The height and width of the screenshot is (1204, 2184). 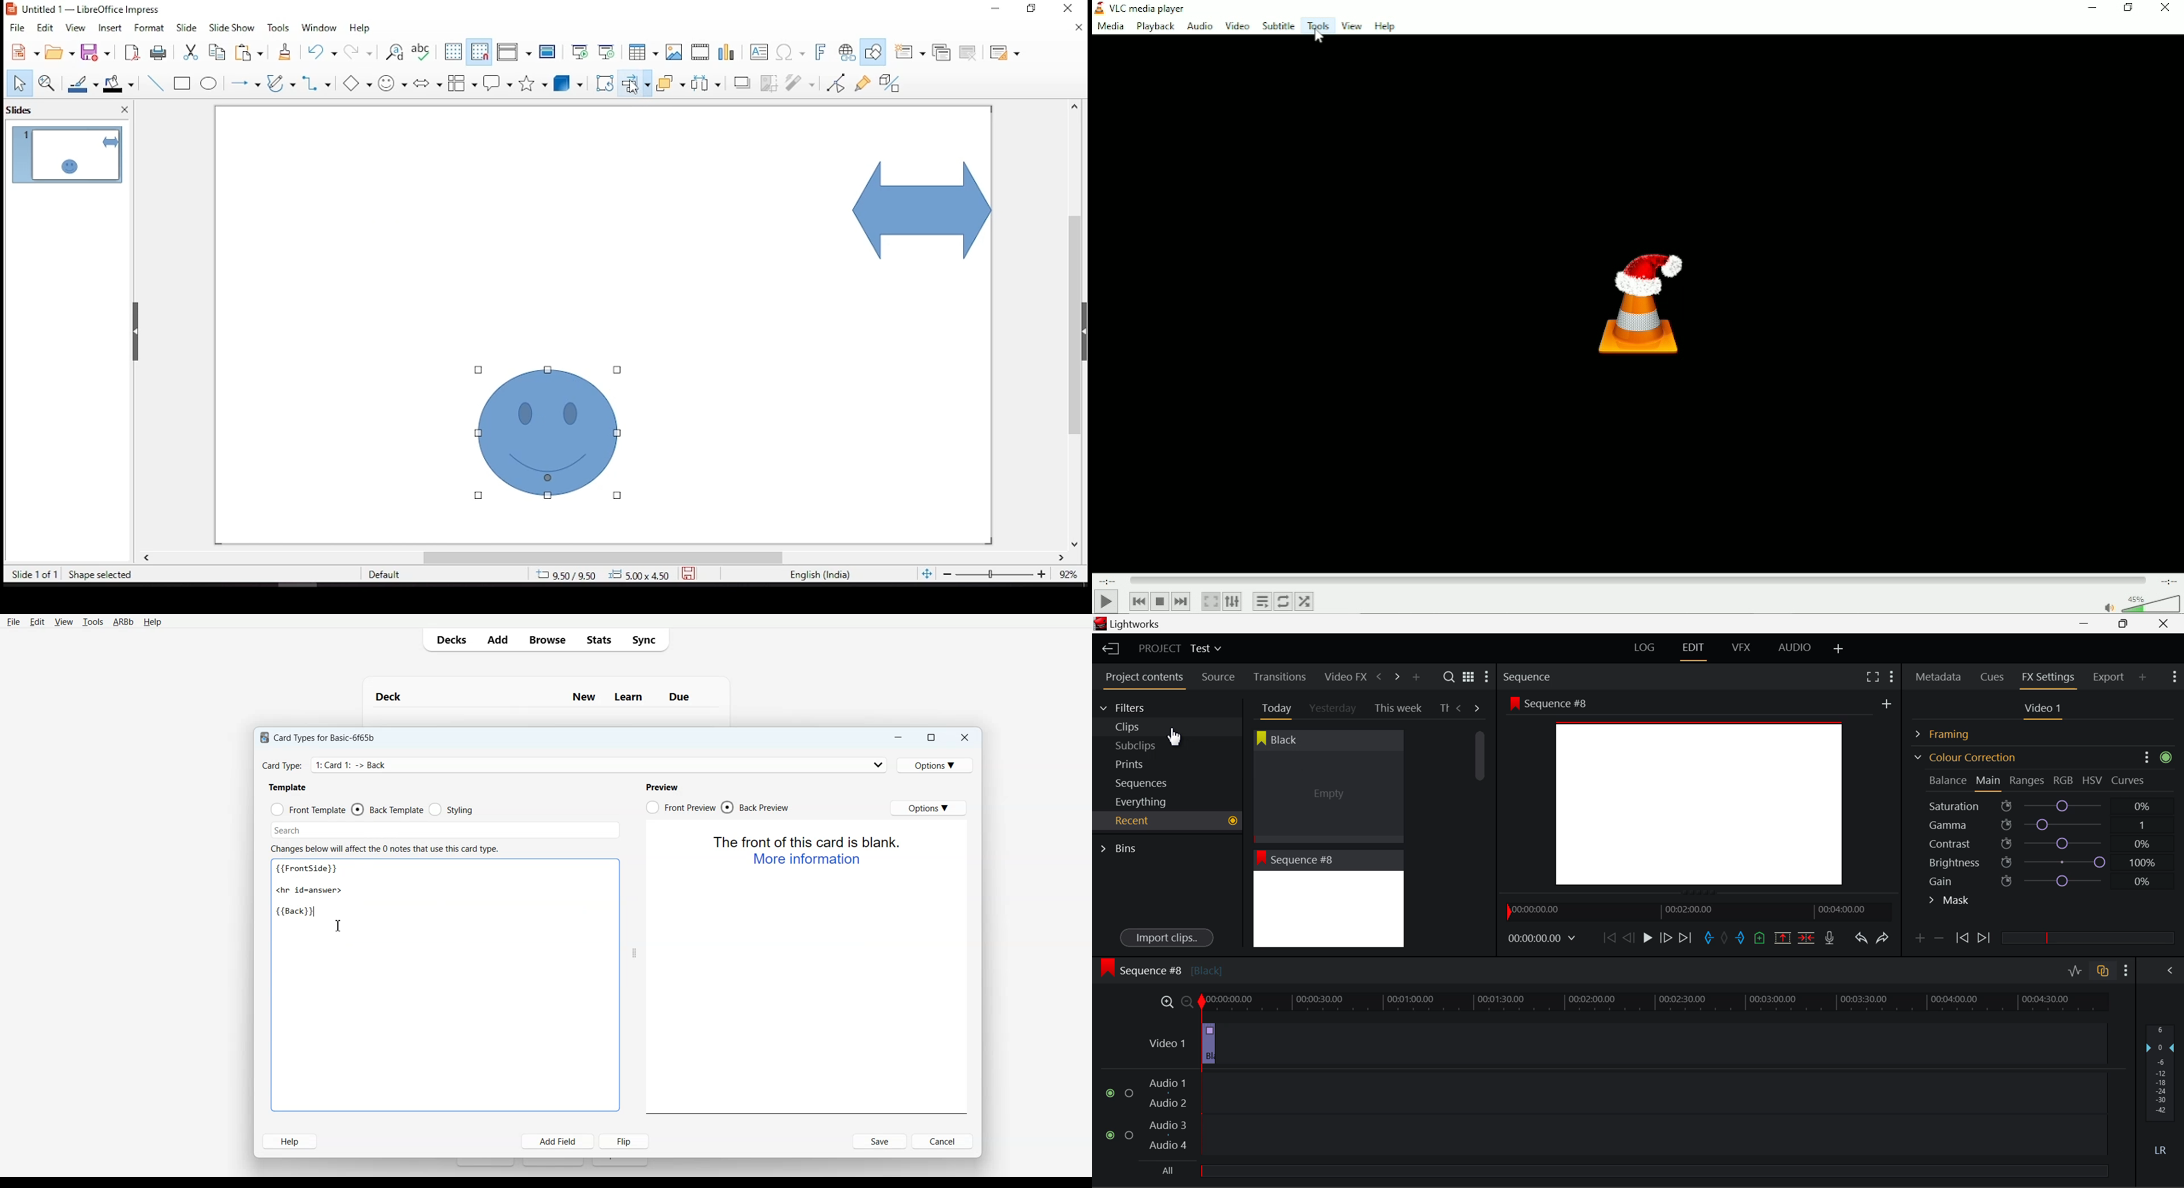 I want to click on Options, so click(x=2146, y=756).